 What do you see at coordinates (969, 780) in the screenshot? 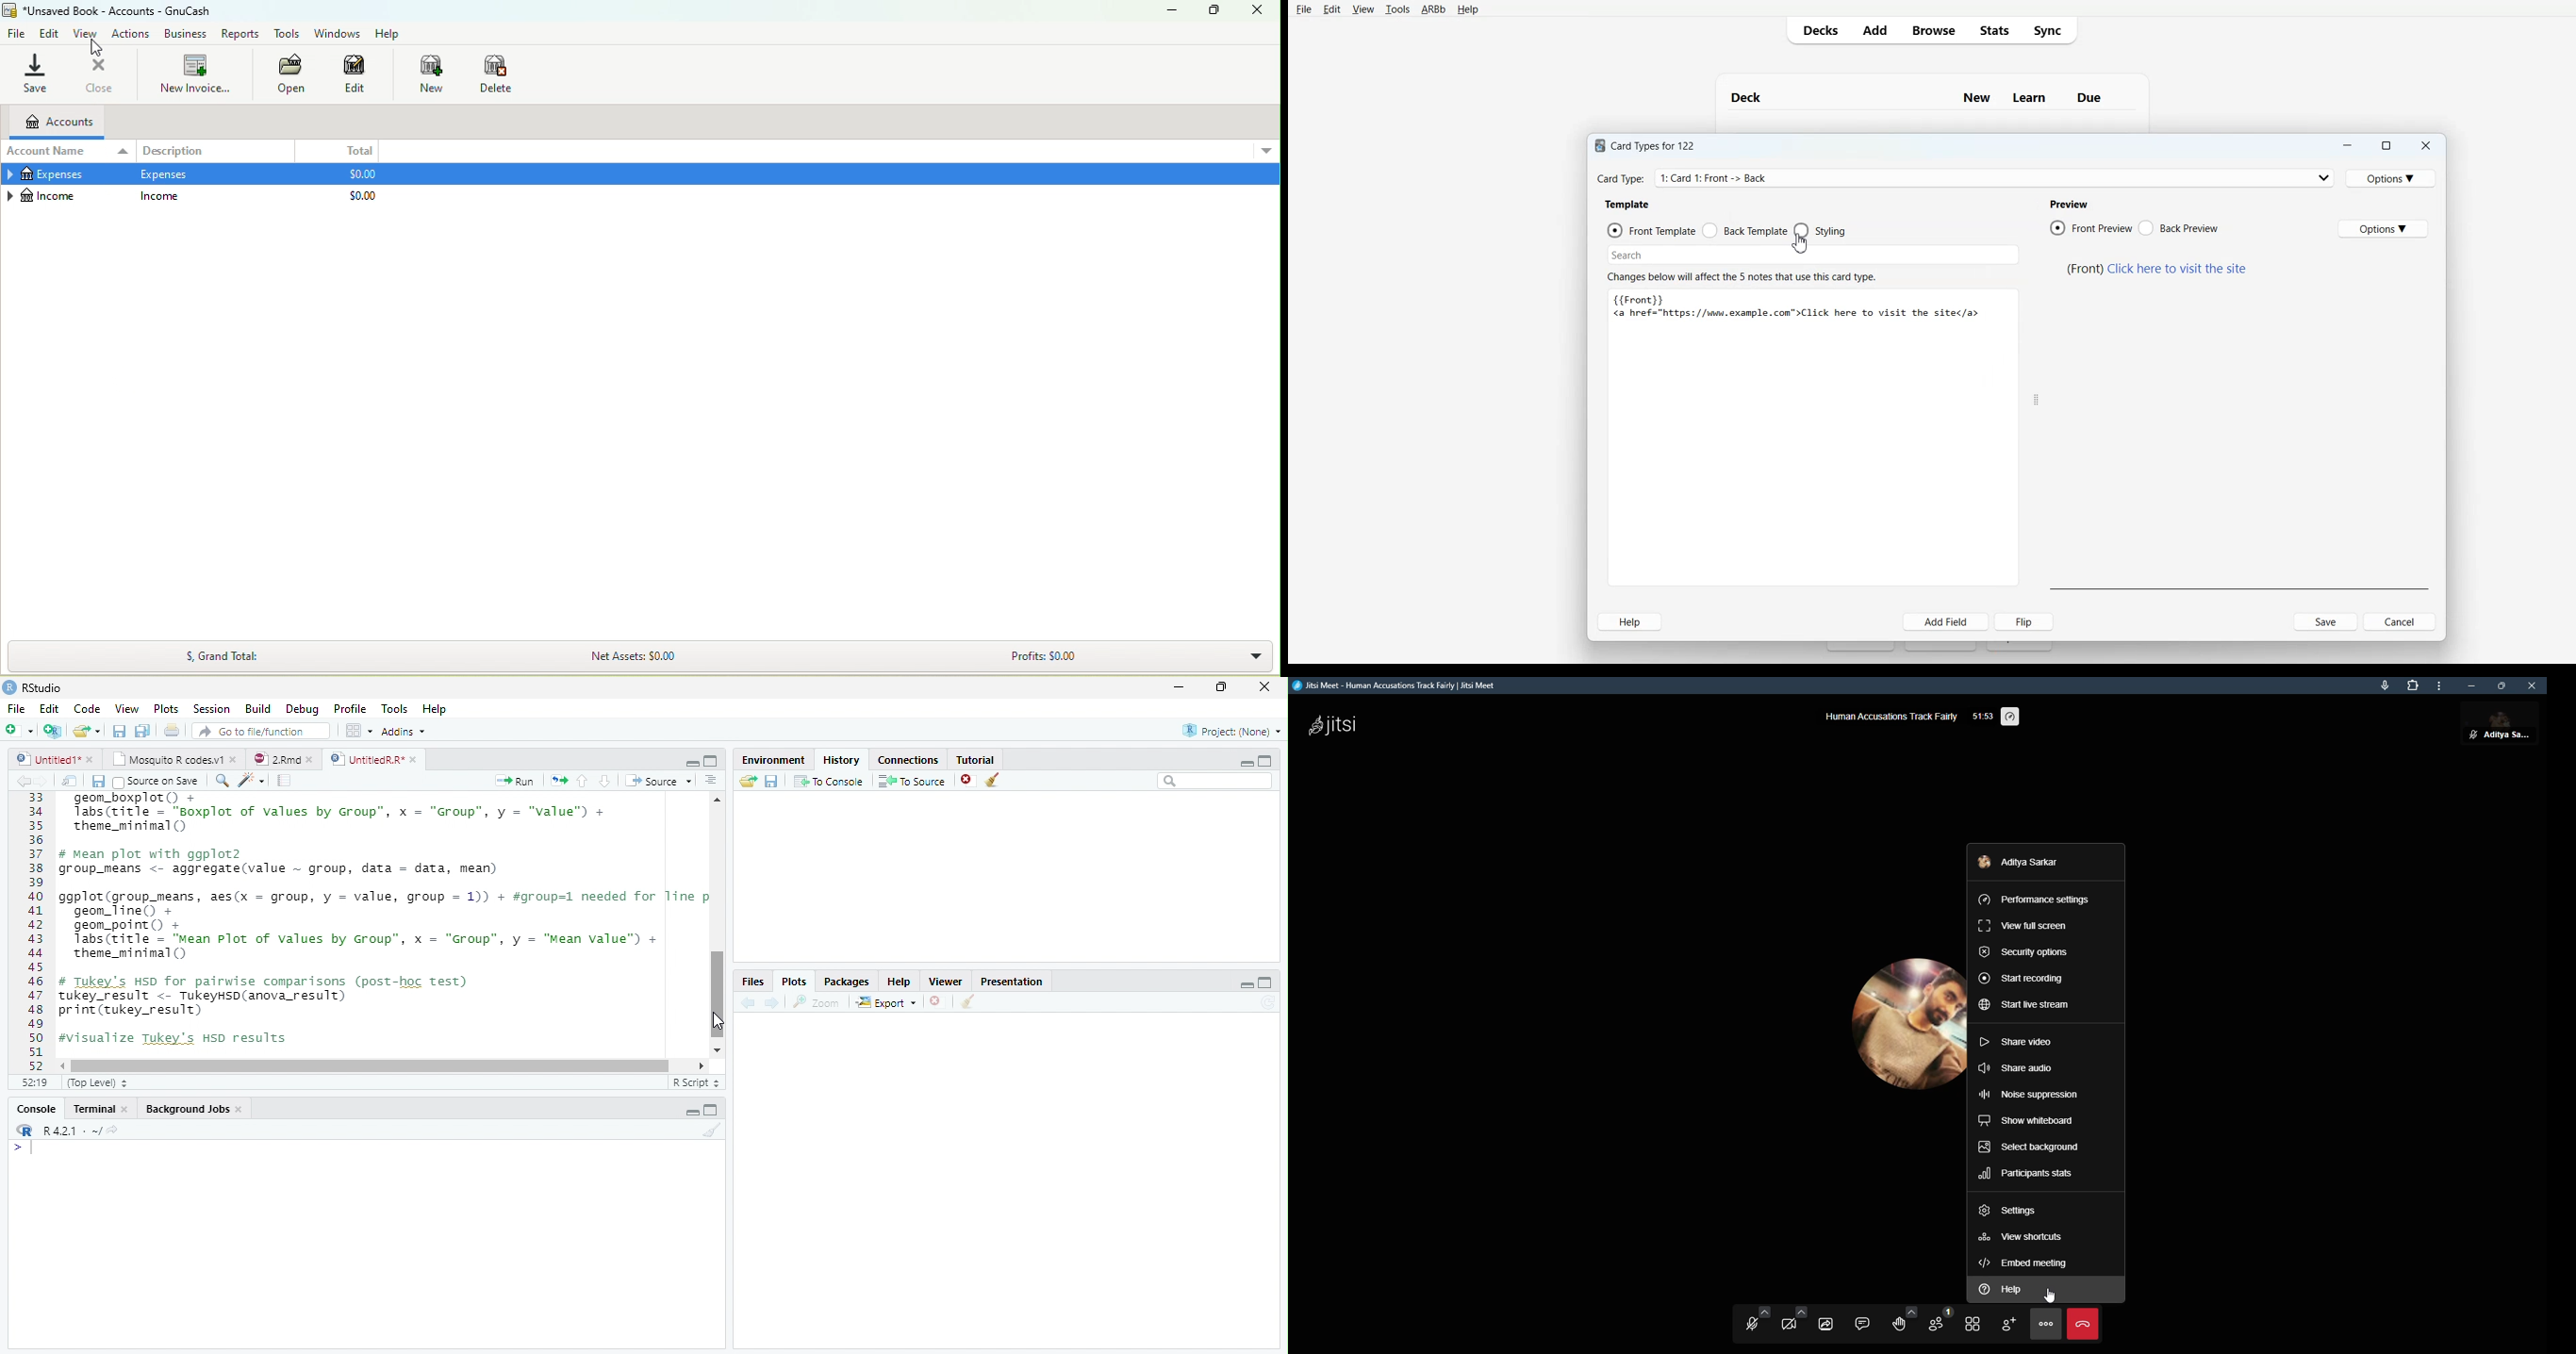
I see `Delete file` at bounding box center [969, 780].